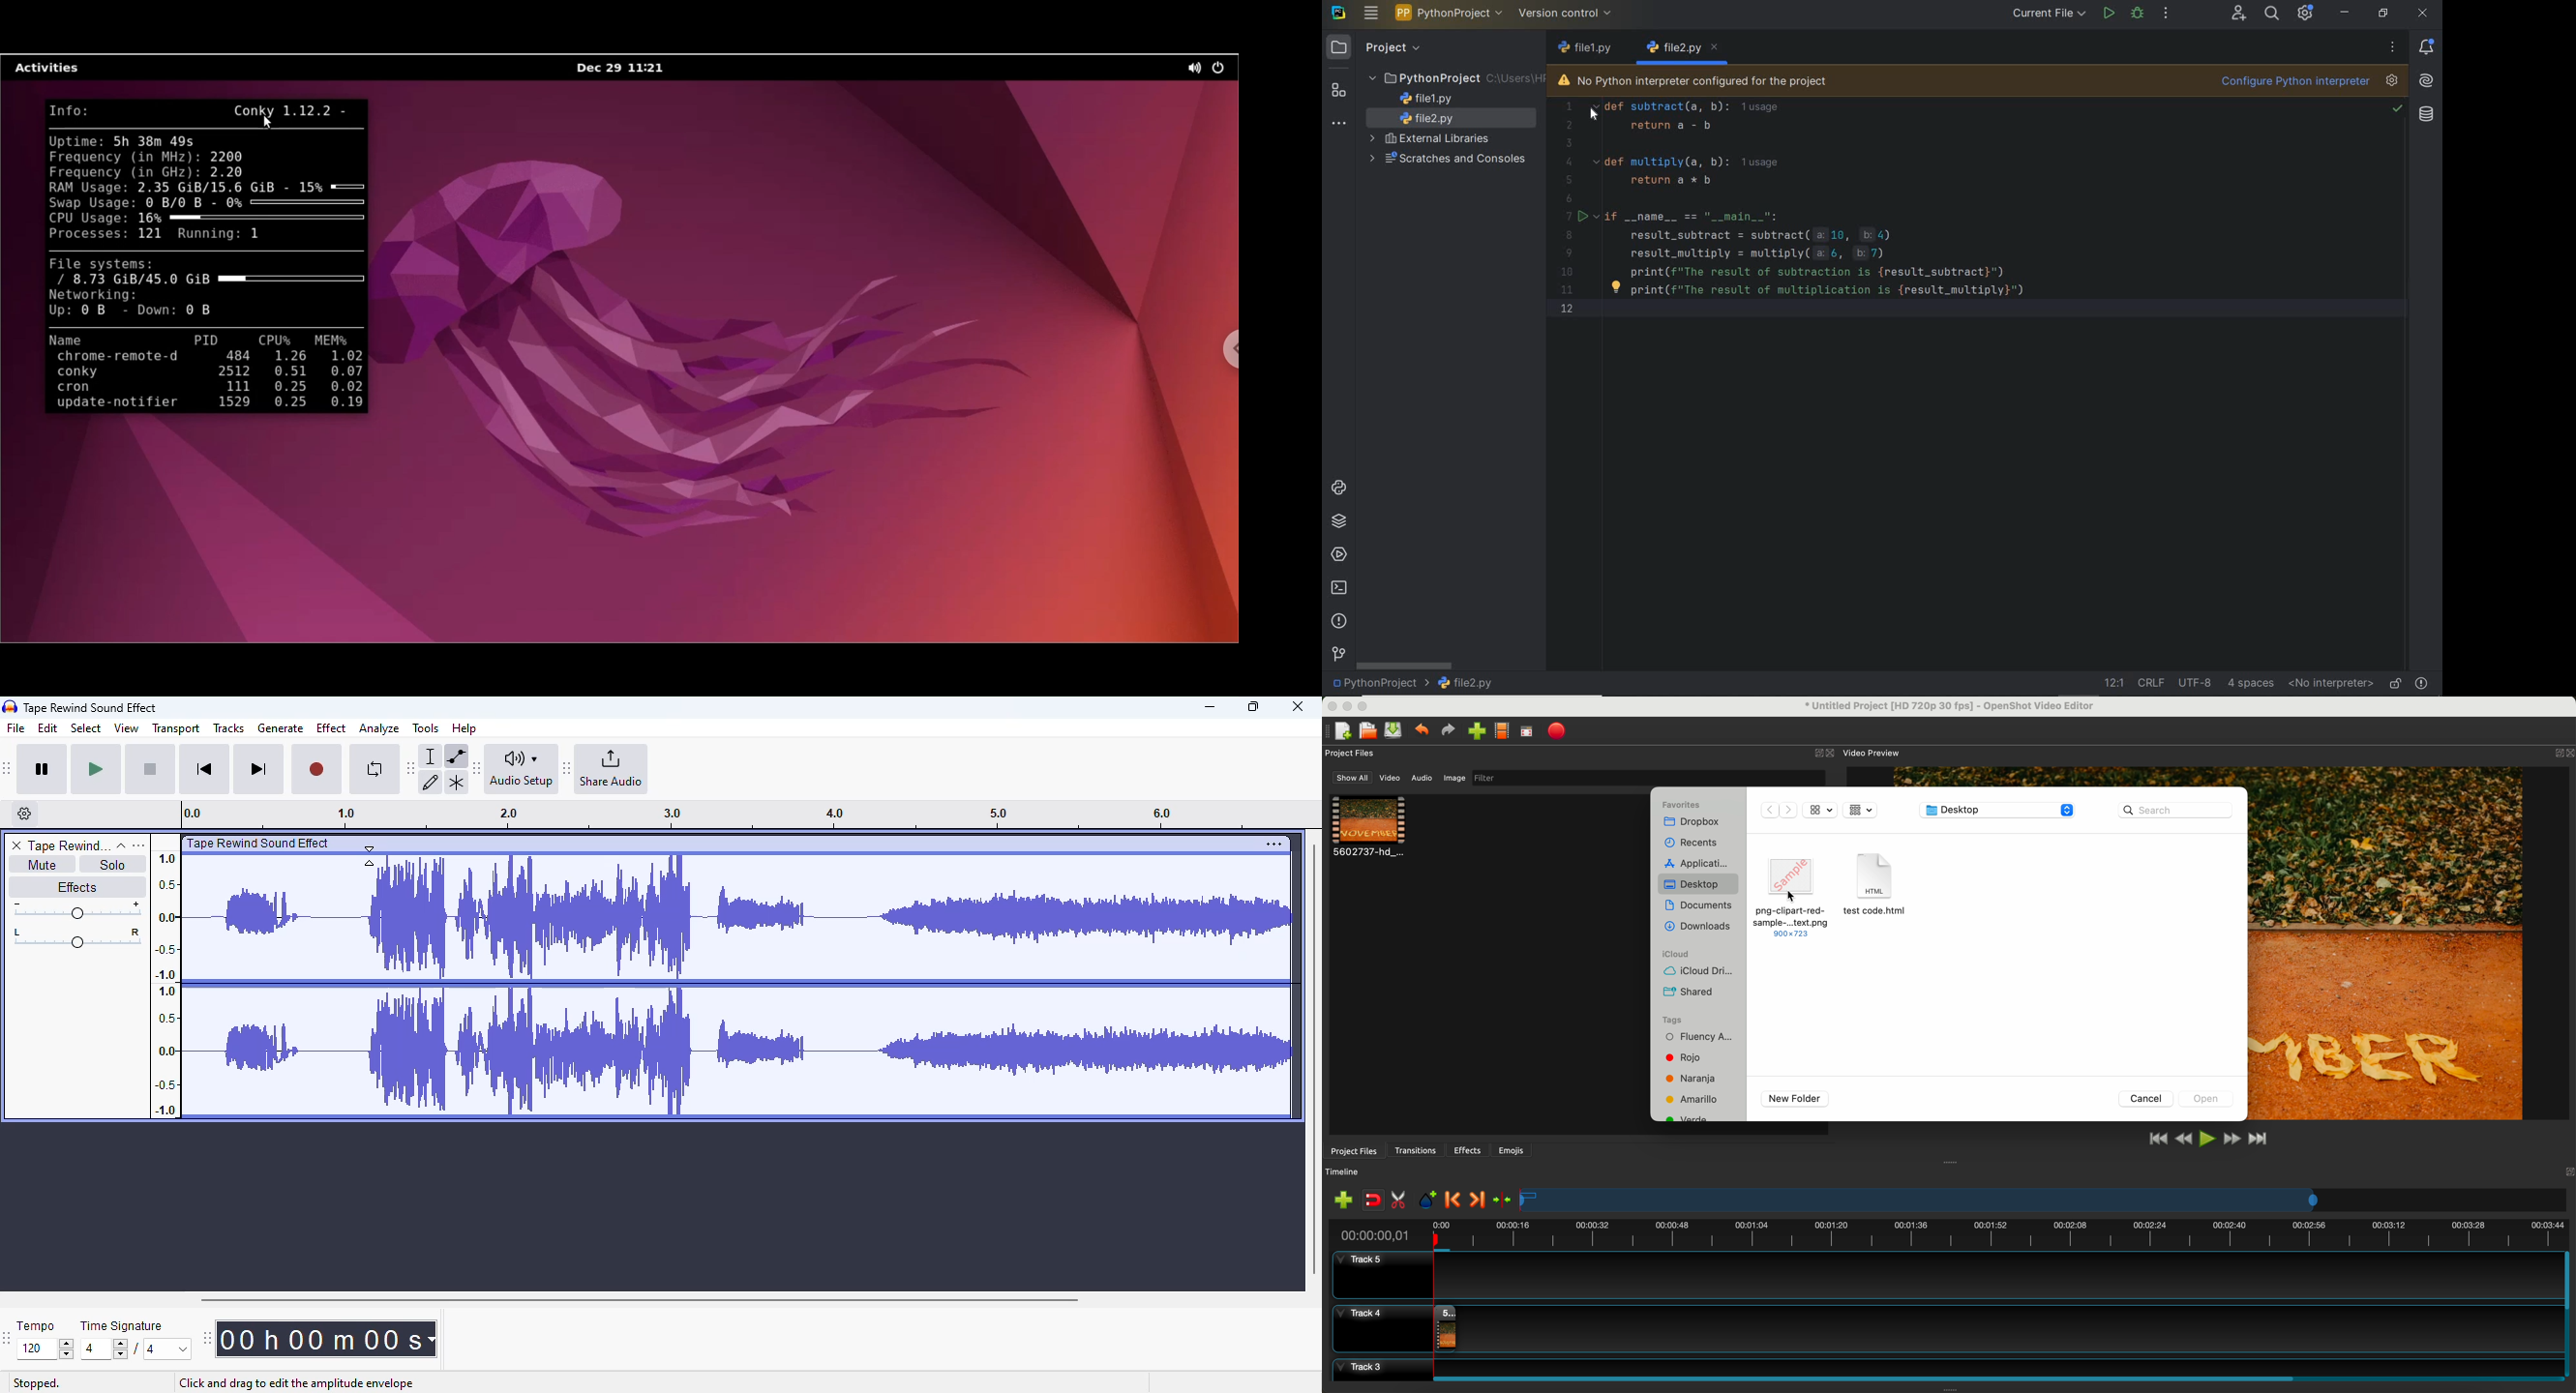 The image size is (2576, 1400). What do you see at coordinates (1210, 707) in the screenshot?
I see `minimize` at bounding box center [1210, 707].